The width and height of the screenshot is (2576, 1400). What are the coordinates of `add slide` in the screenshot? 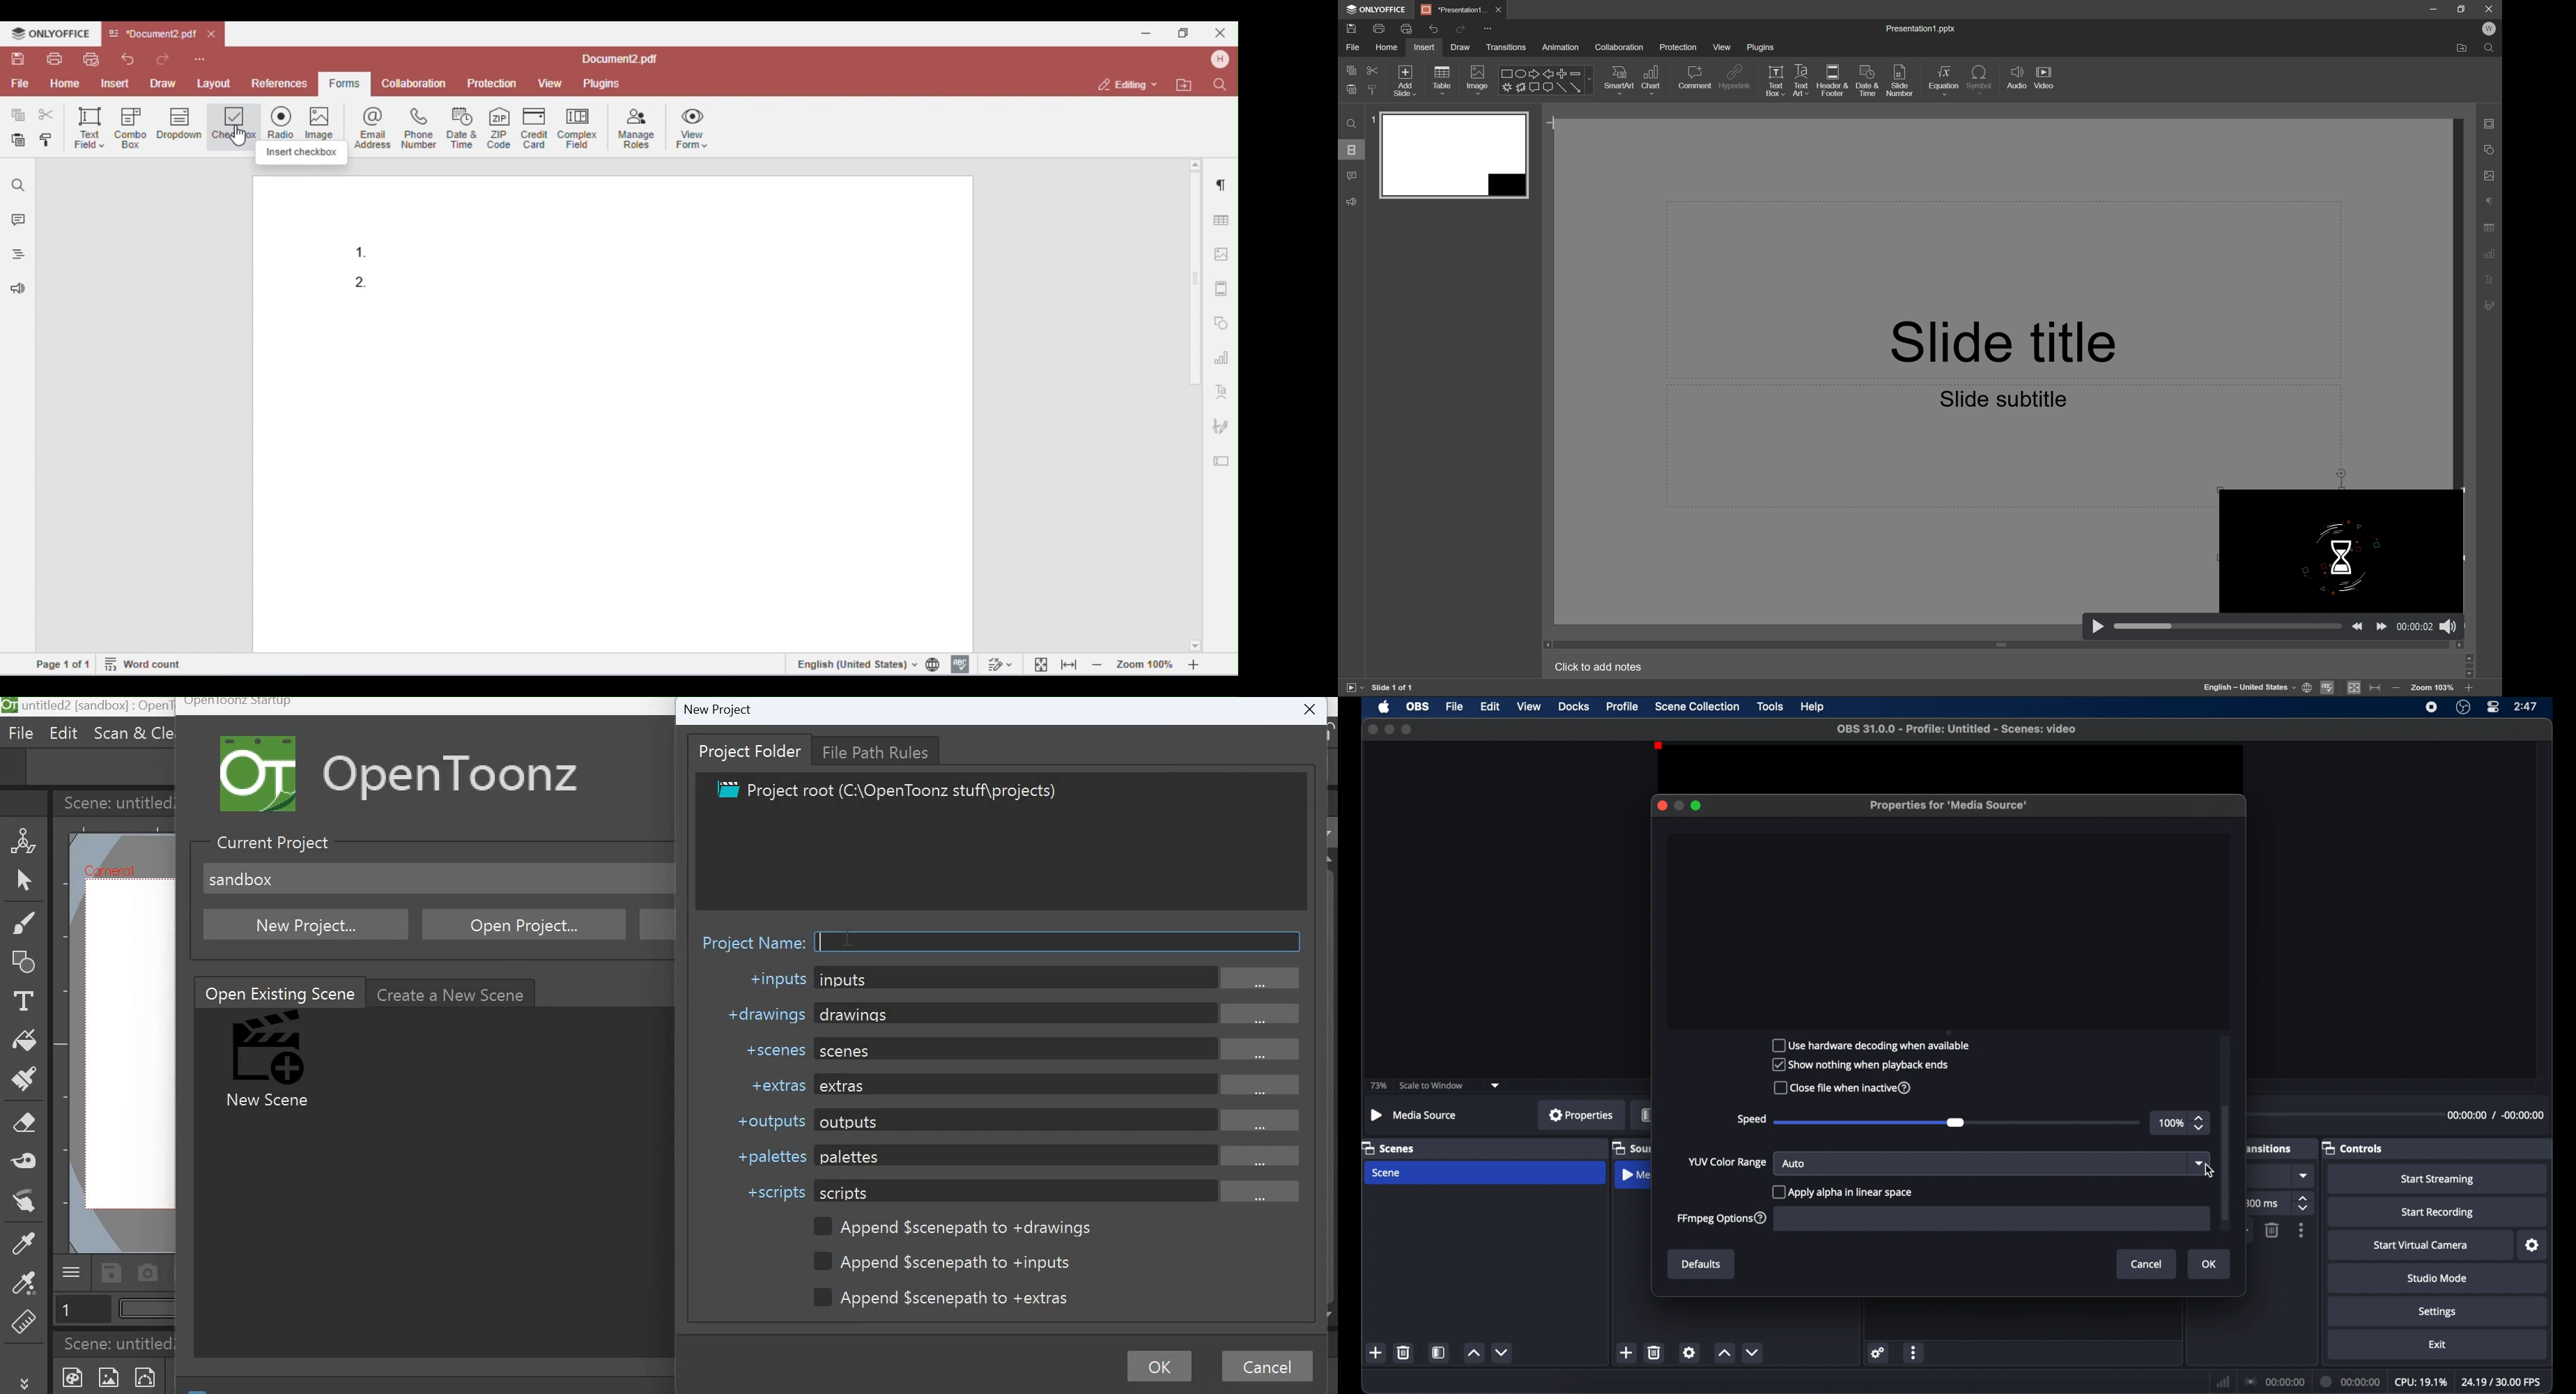 It's located at (1406, 80).